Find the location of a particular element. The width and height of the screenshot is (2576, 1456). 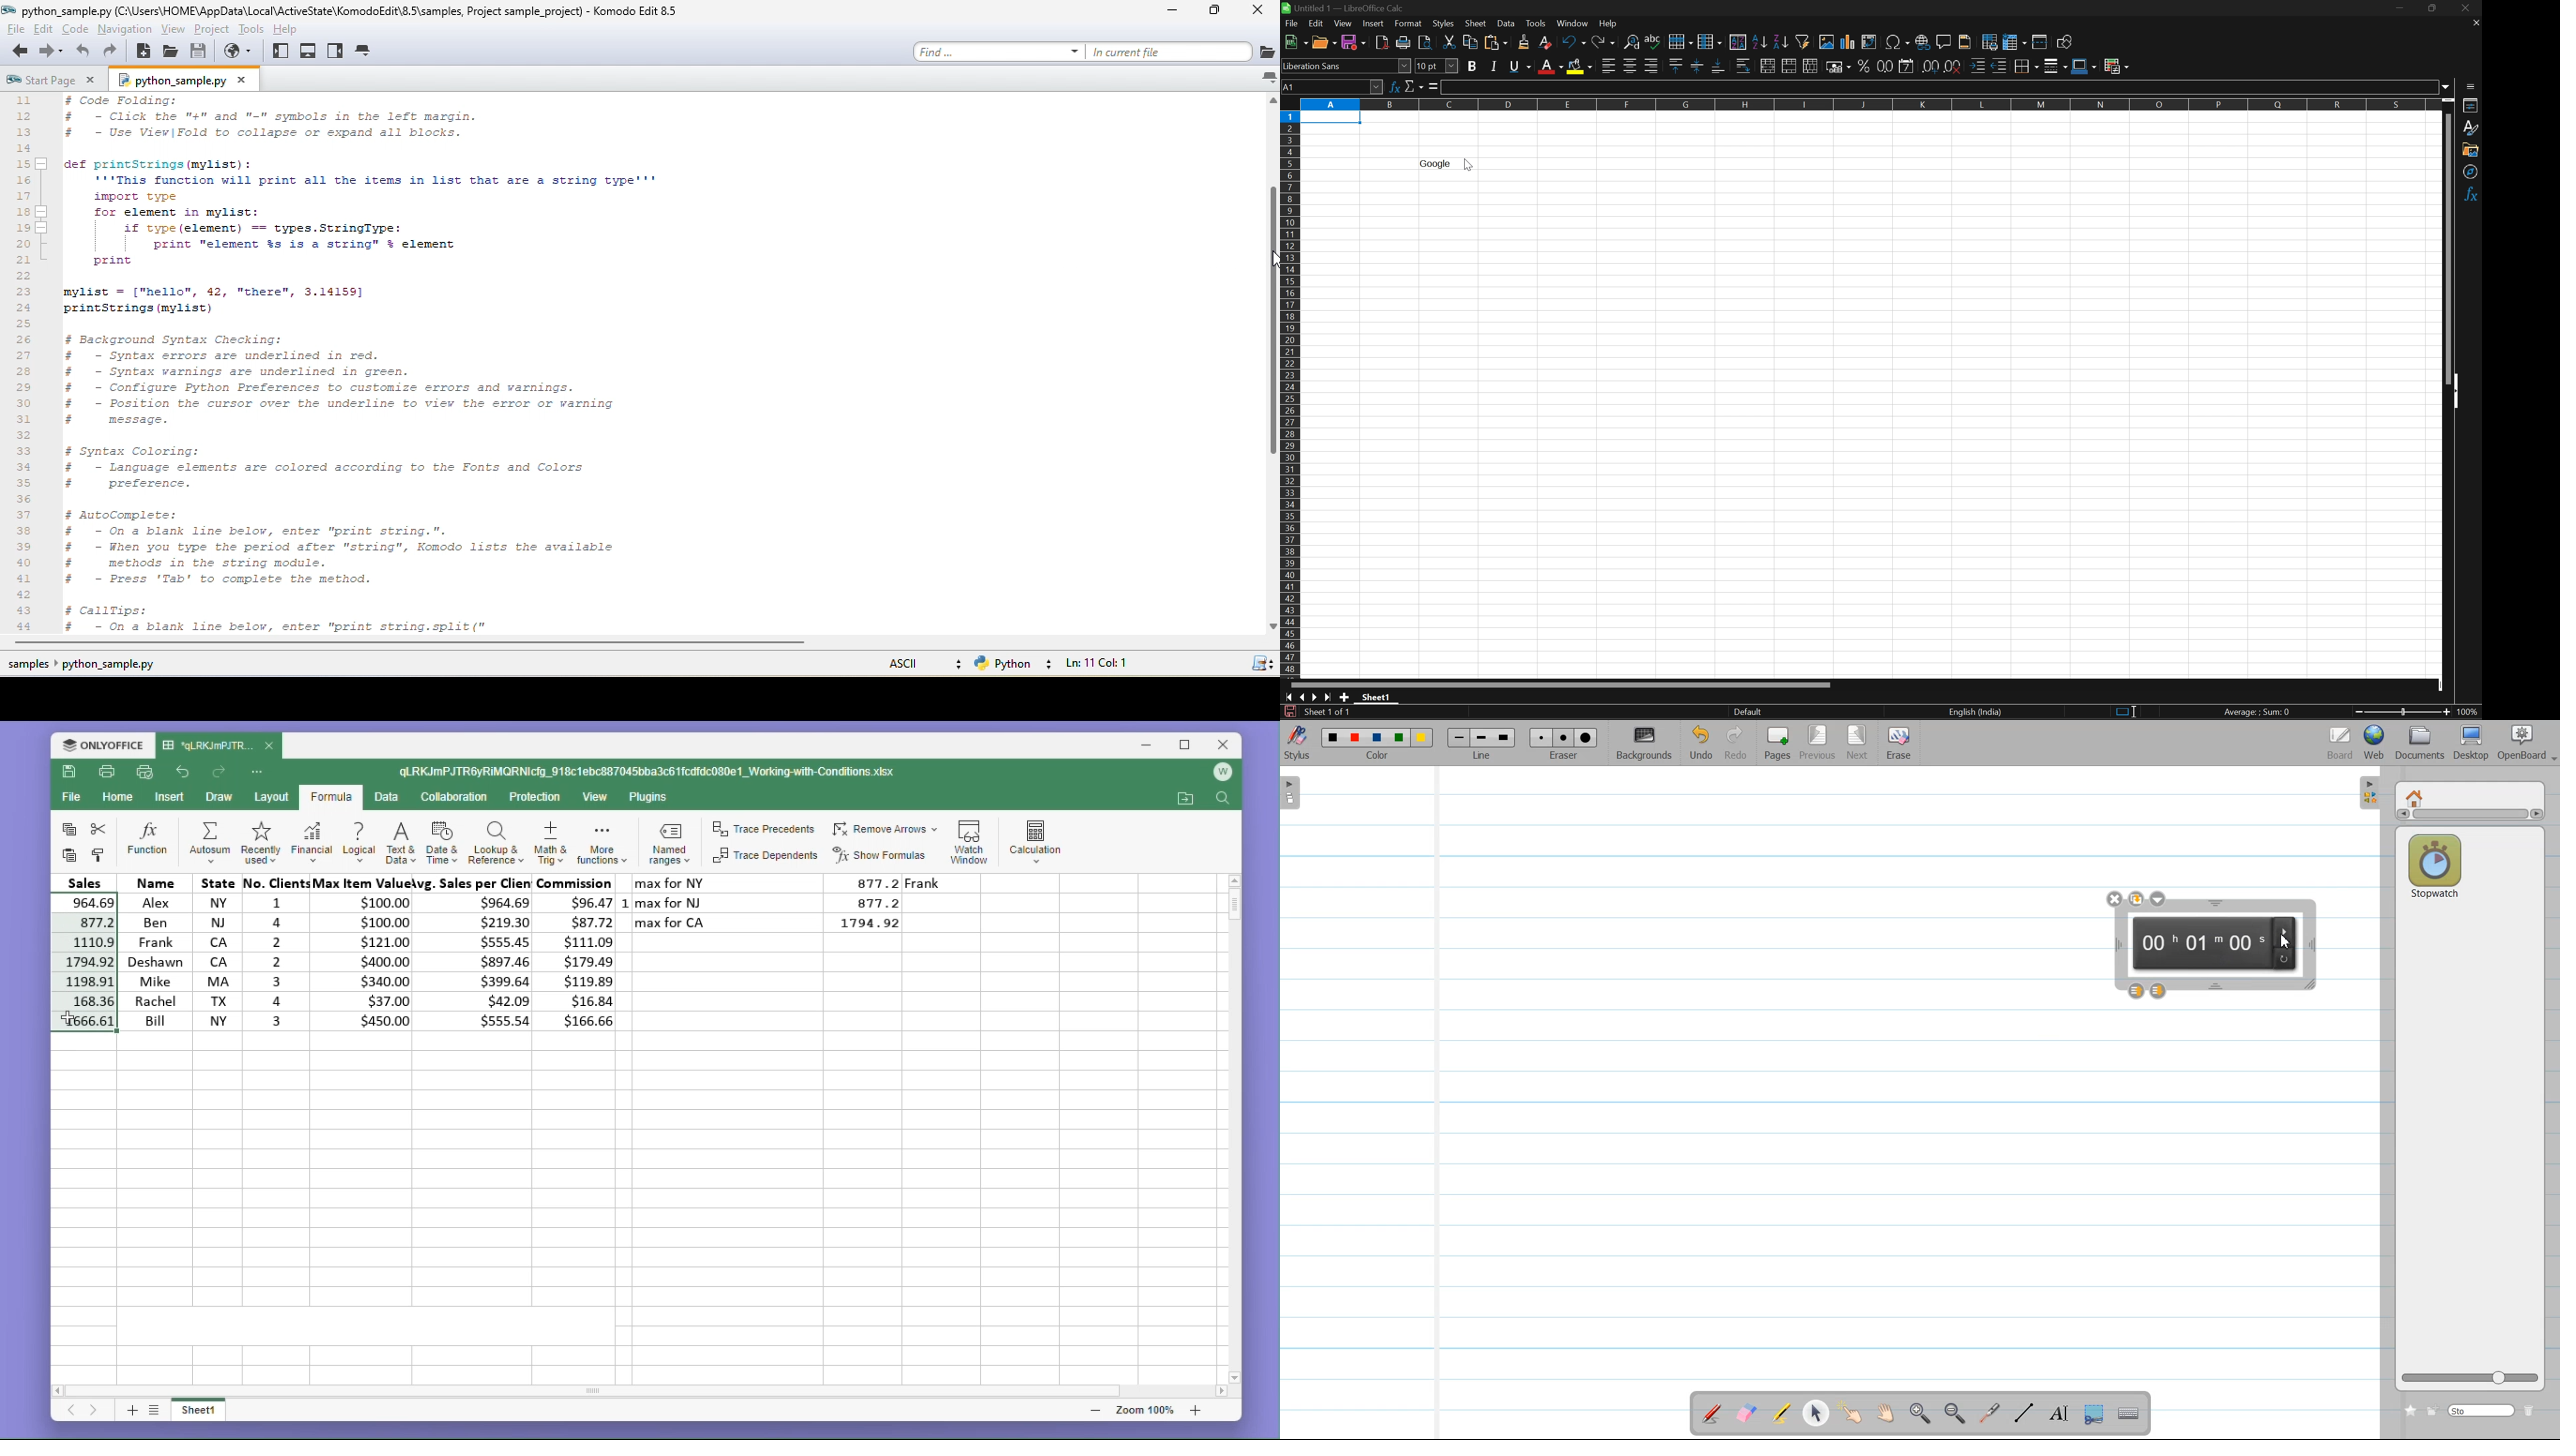

Align vertically is located at coordinates (1697, 65).